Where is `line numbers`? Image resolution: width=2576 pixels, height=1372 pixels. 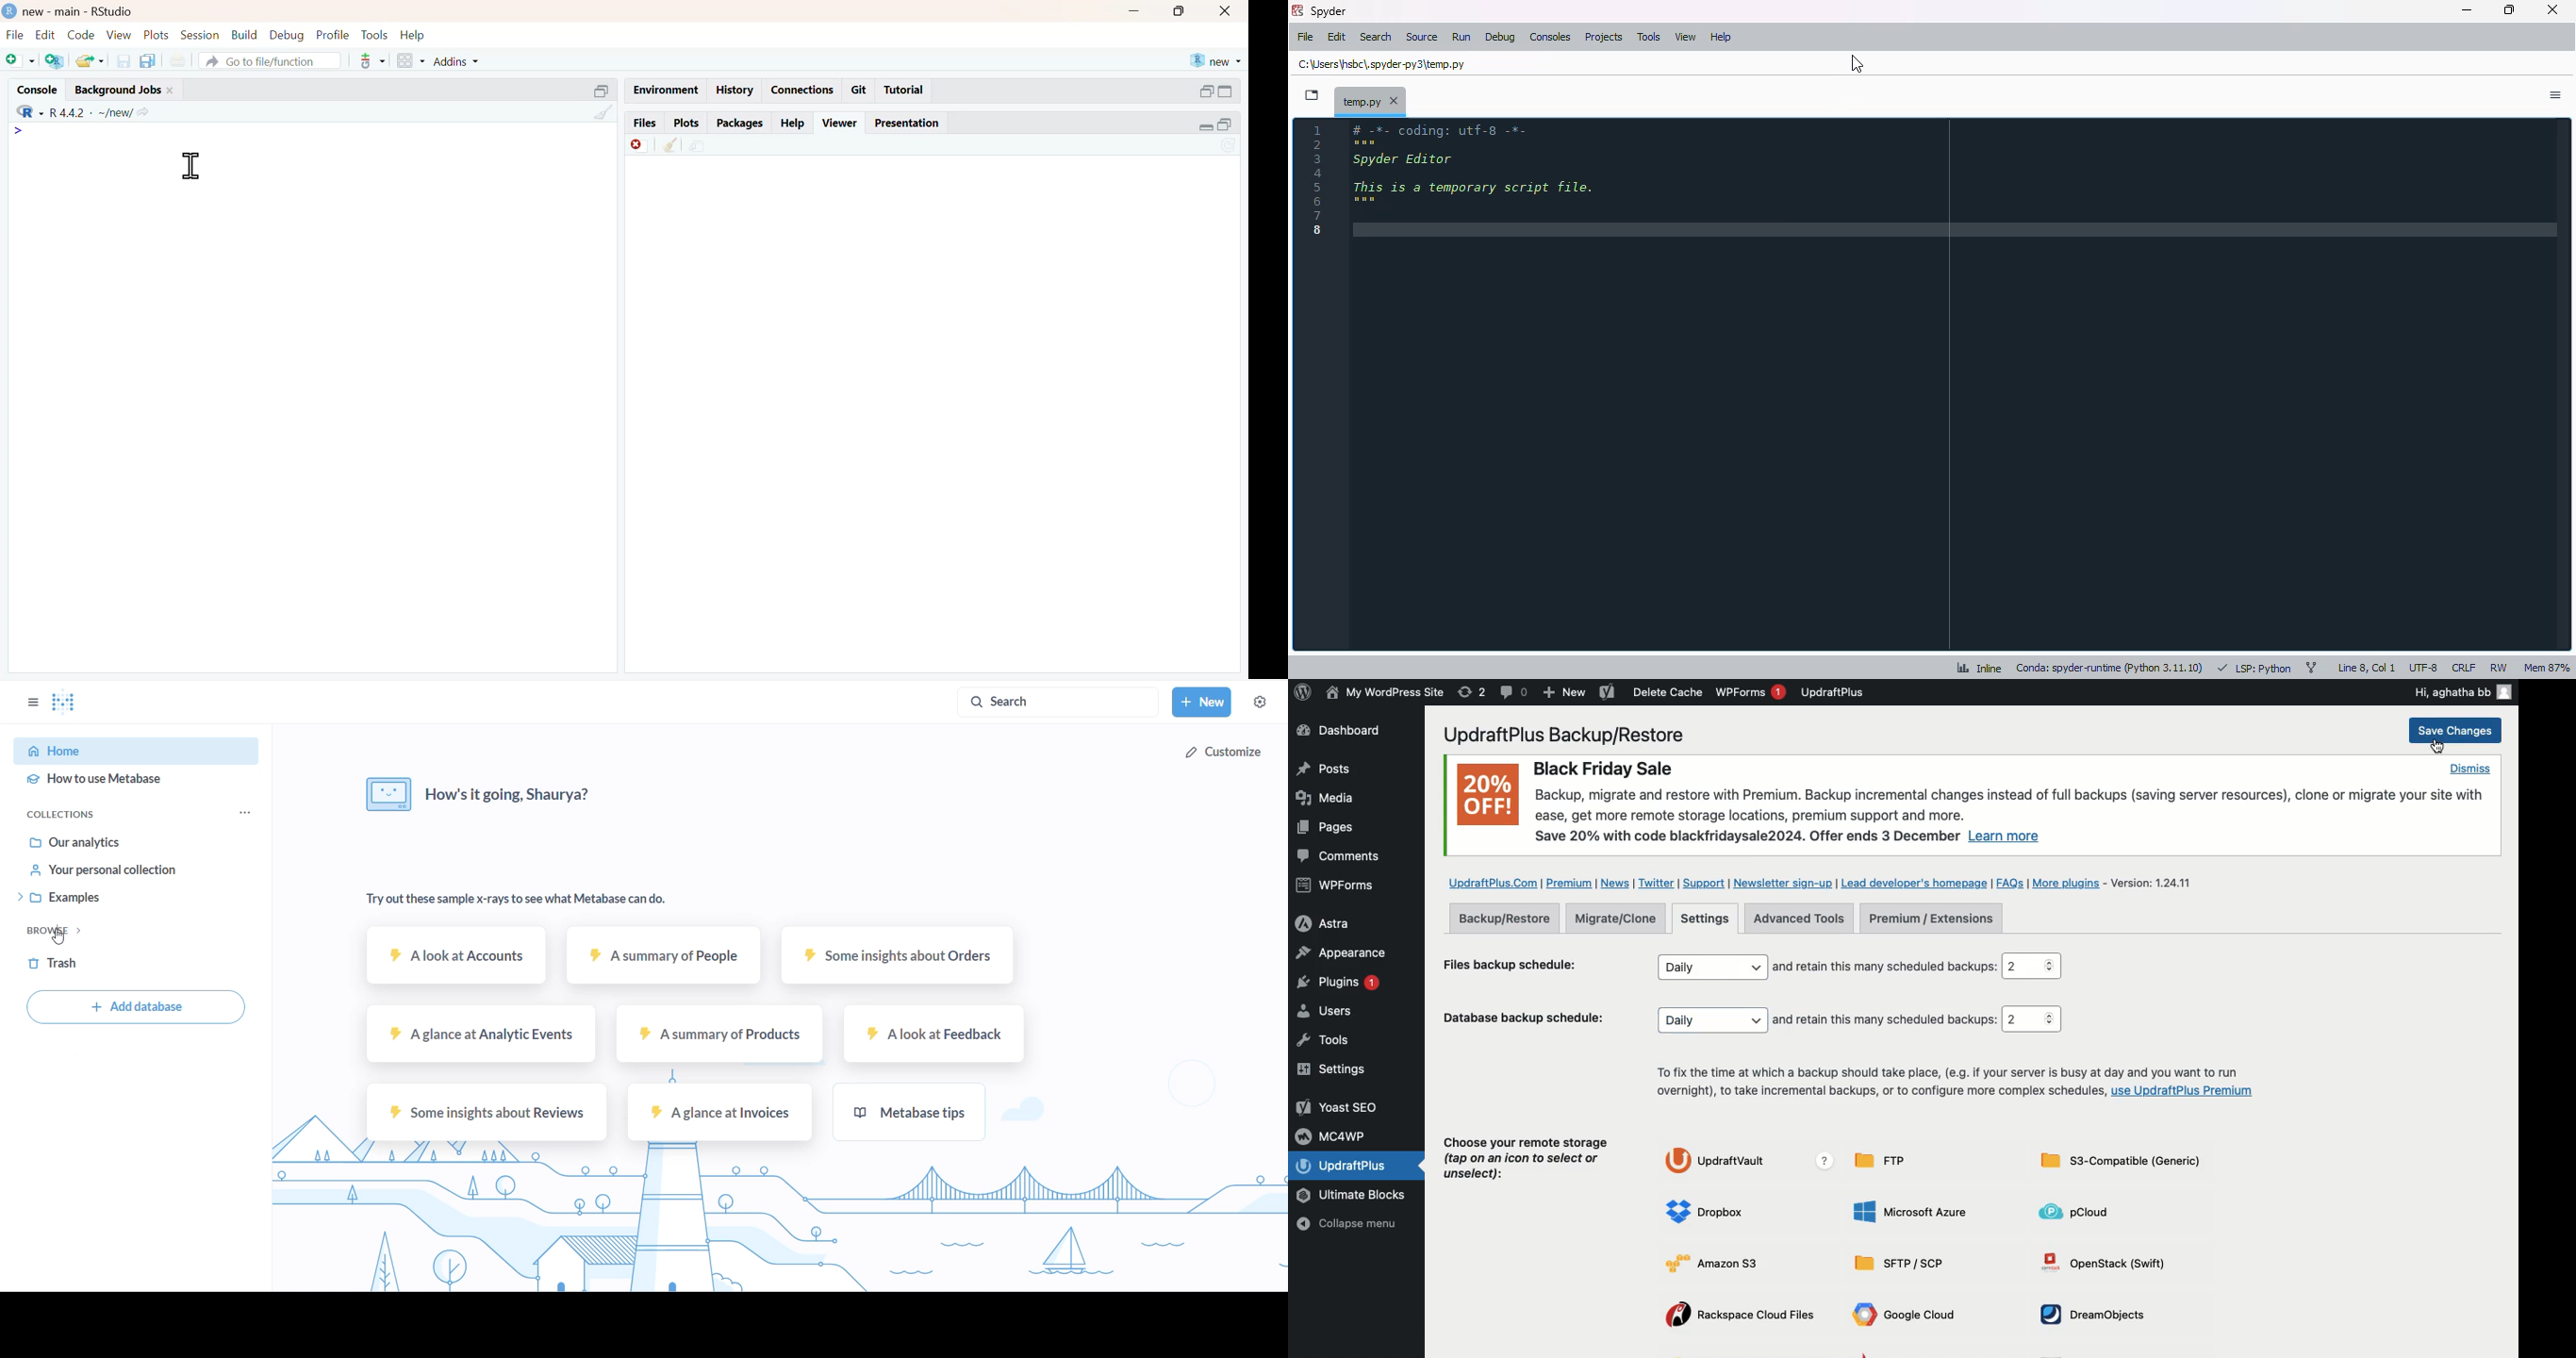 line numbers is located at coordinates (1315, 204).